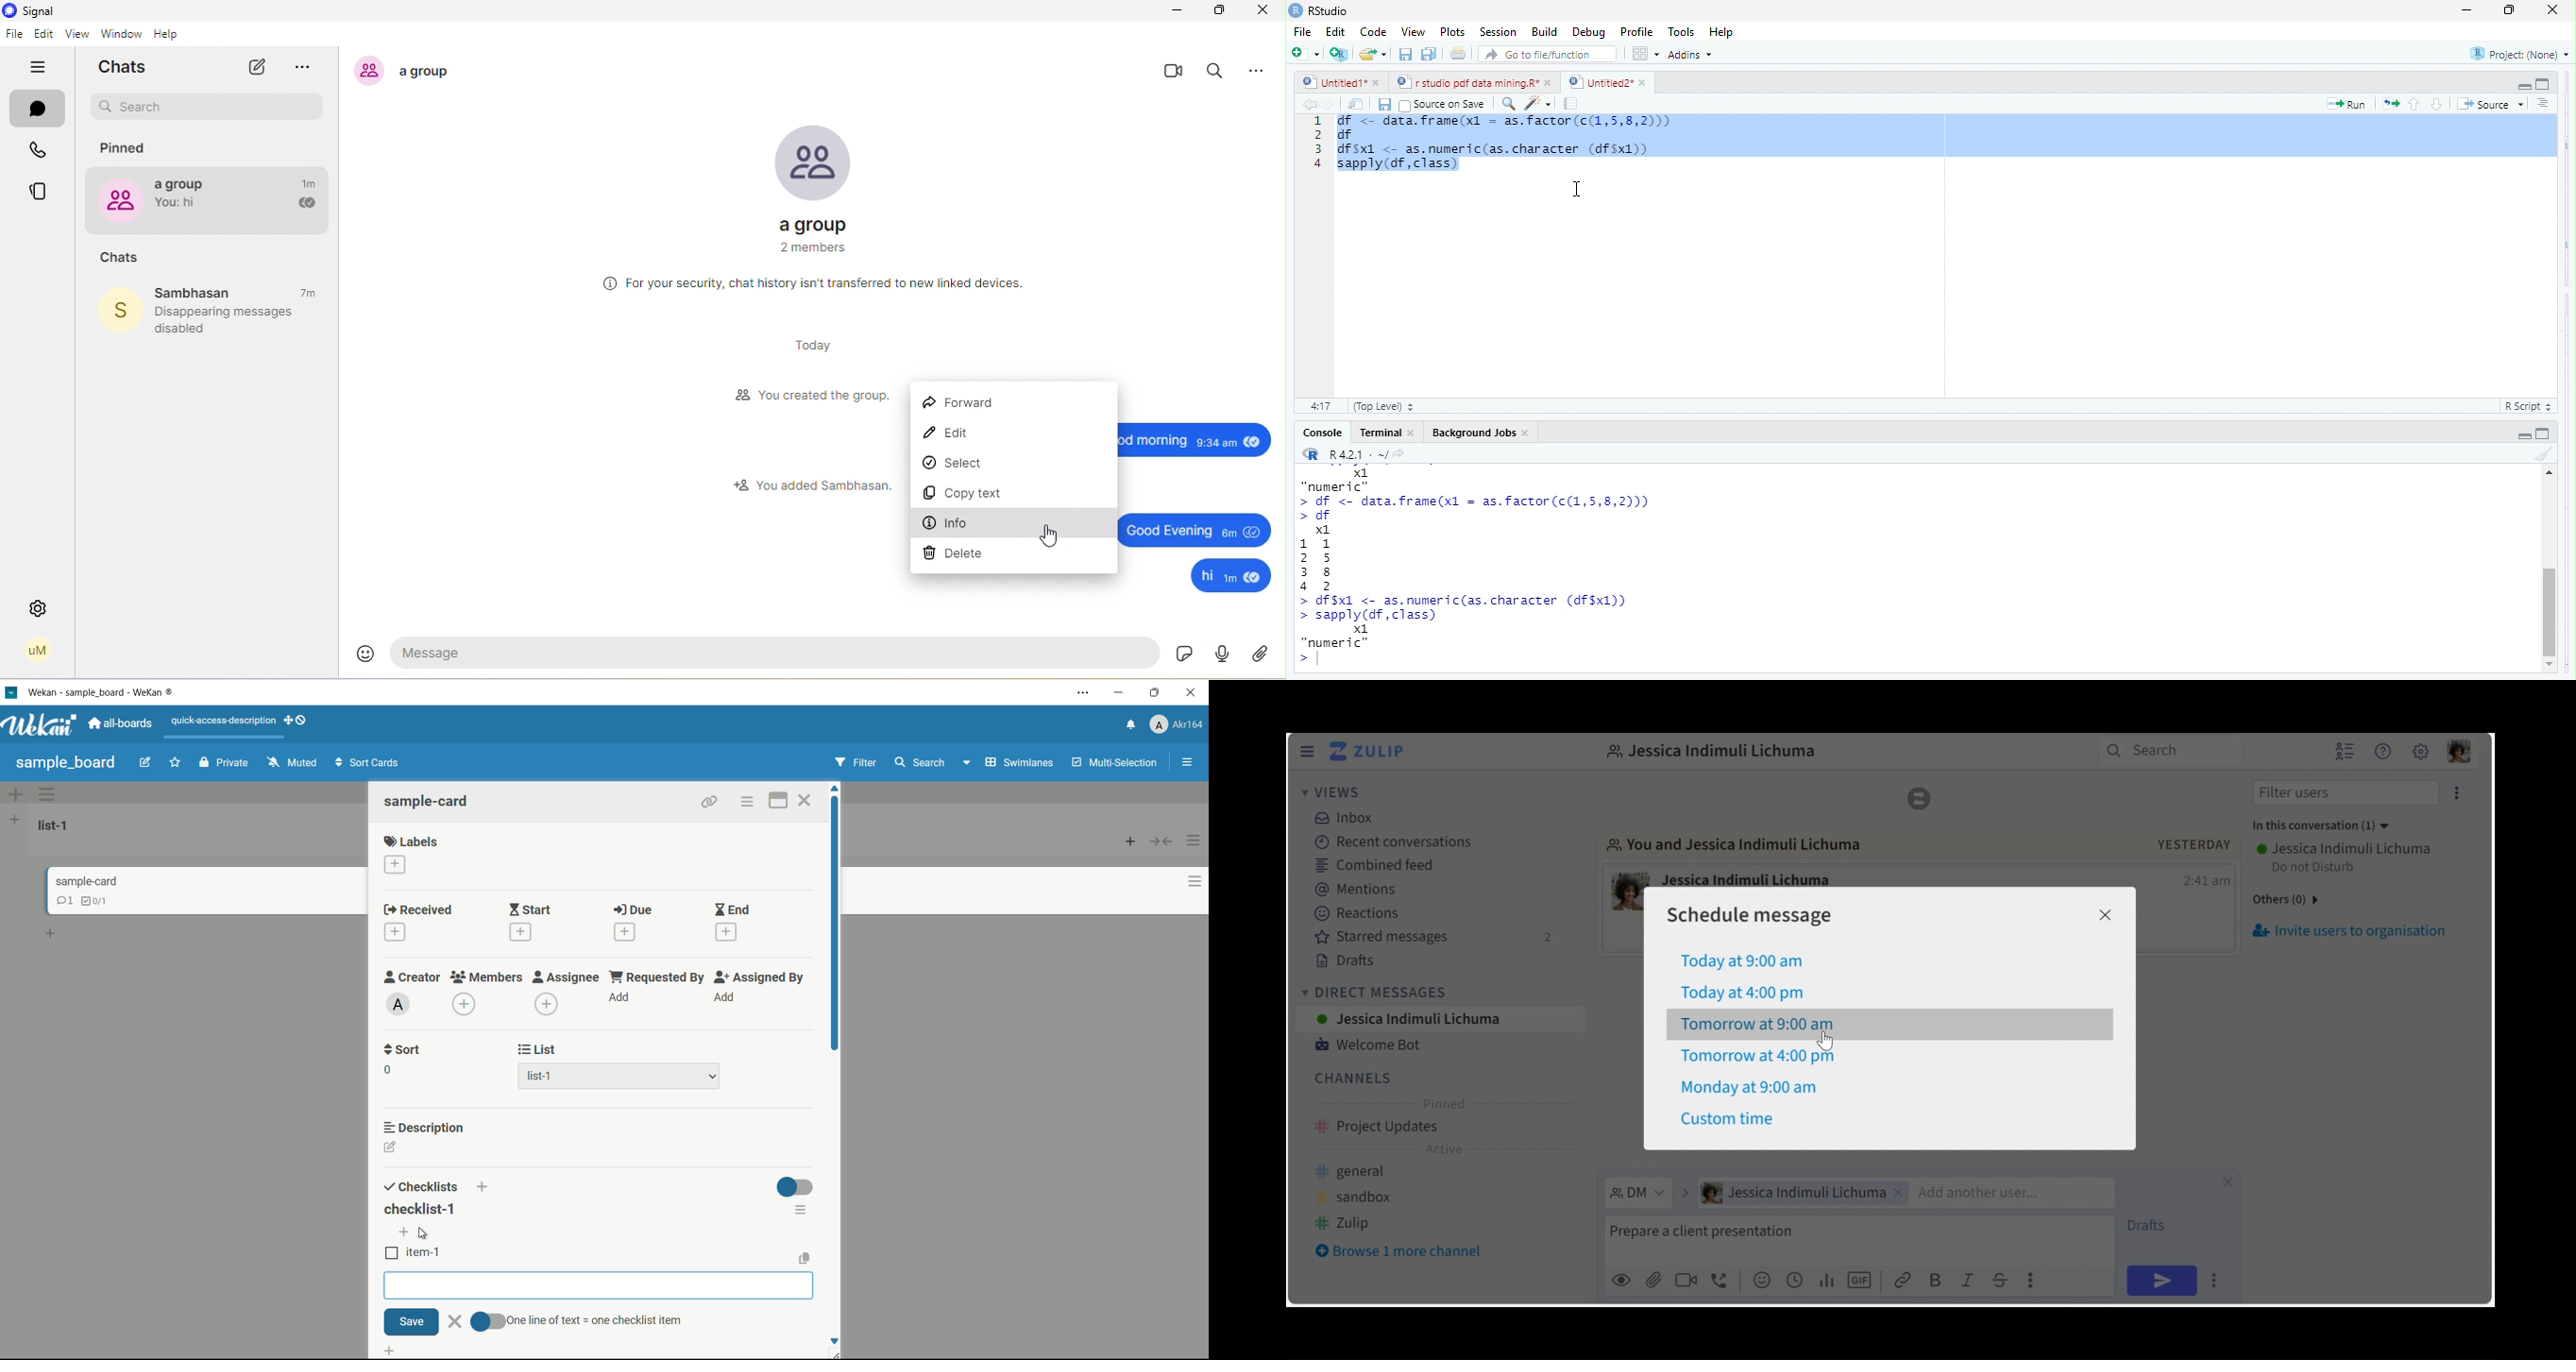  Describe the element at coordinates (1622, 1281) in the screenshot. I see `preview` at that location.